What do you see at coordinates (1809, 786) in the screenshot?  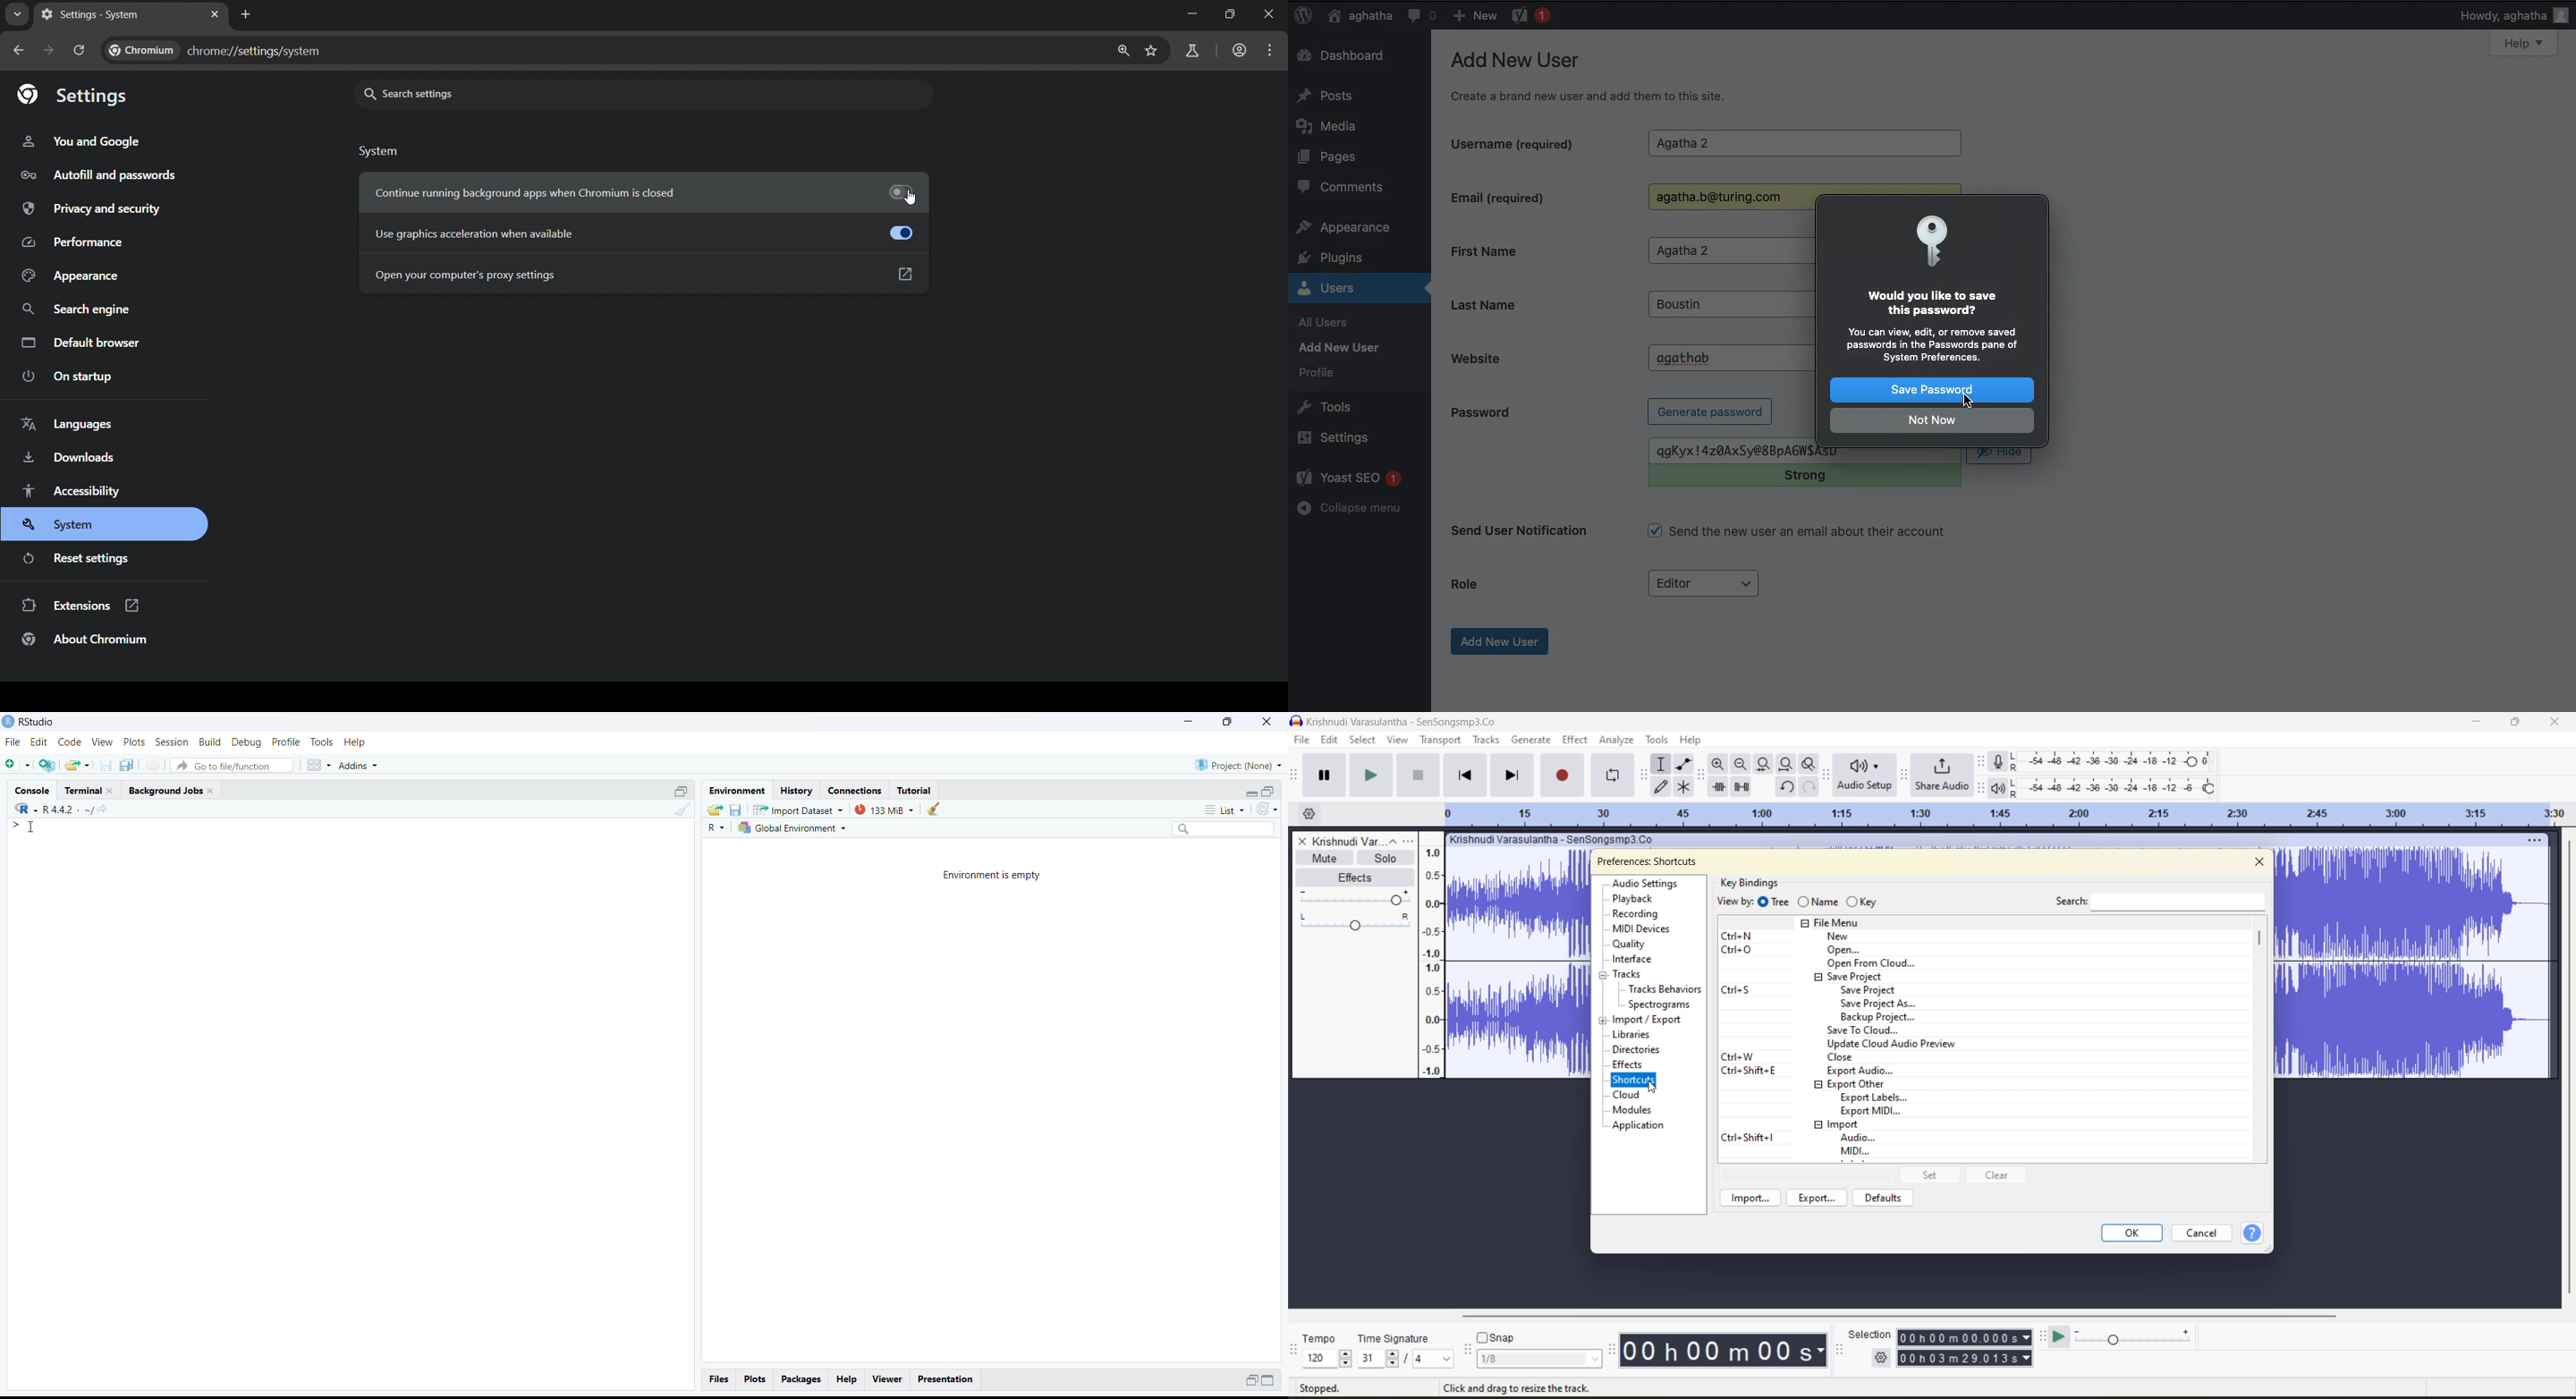 I see `redo` at bounding box center [1809, 786].